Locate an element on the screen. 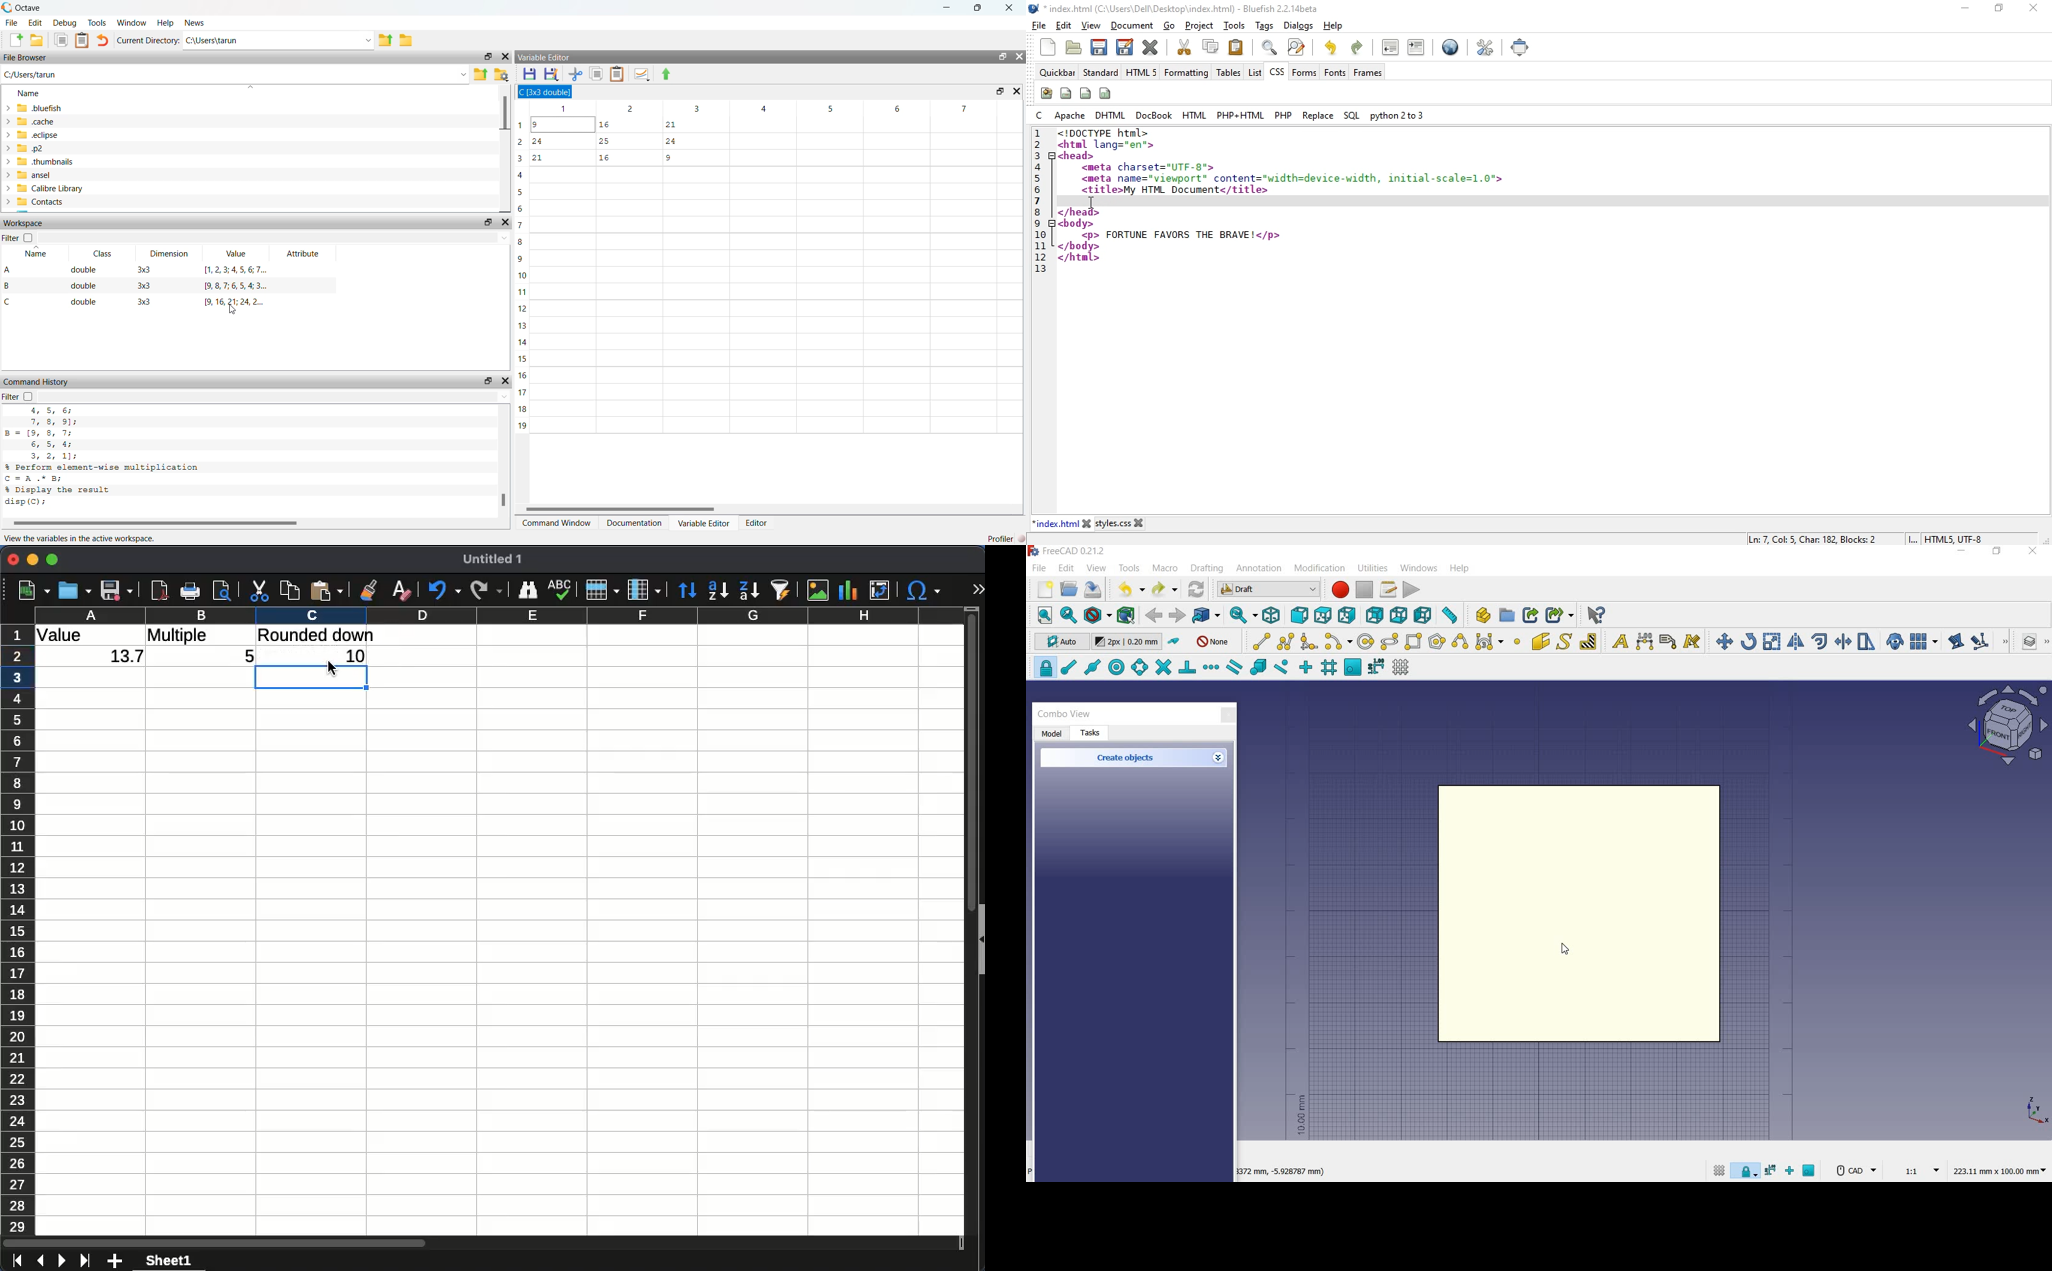 This screenshot has height=1288, width=2072. snap ortho is located at coordinates (1792, 1172).